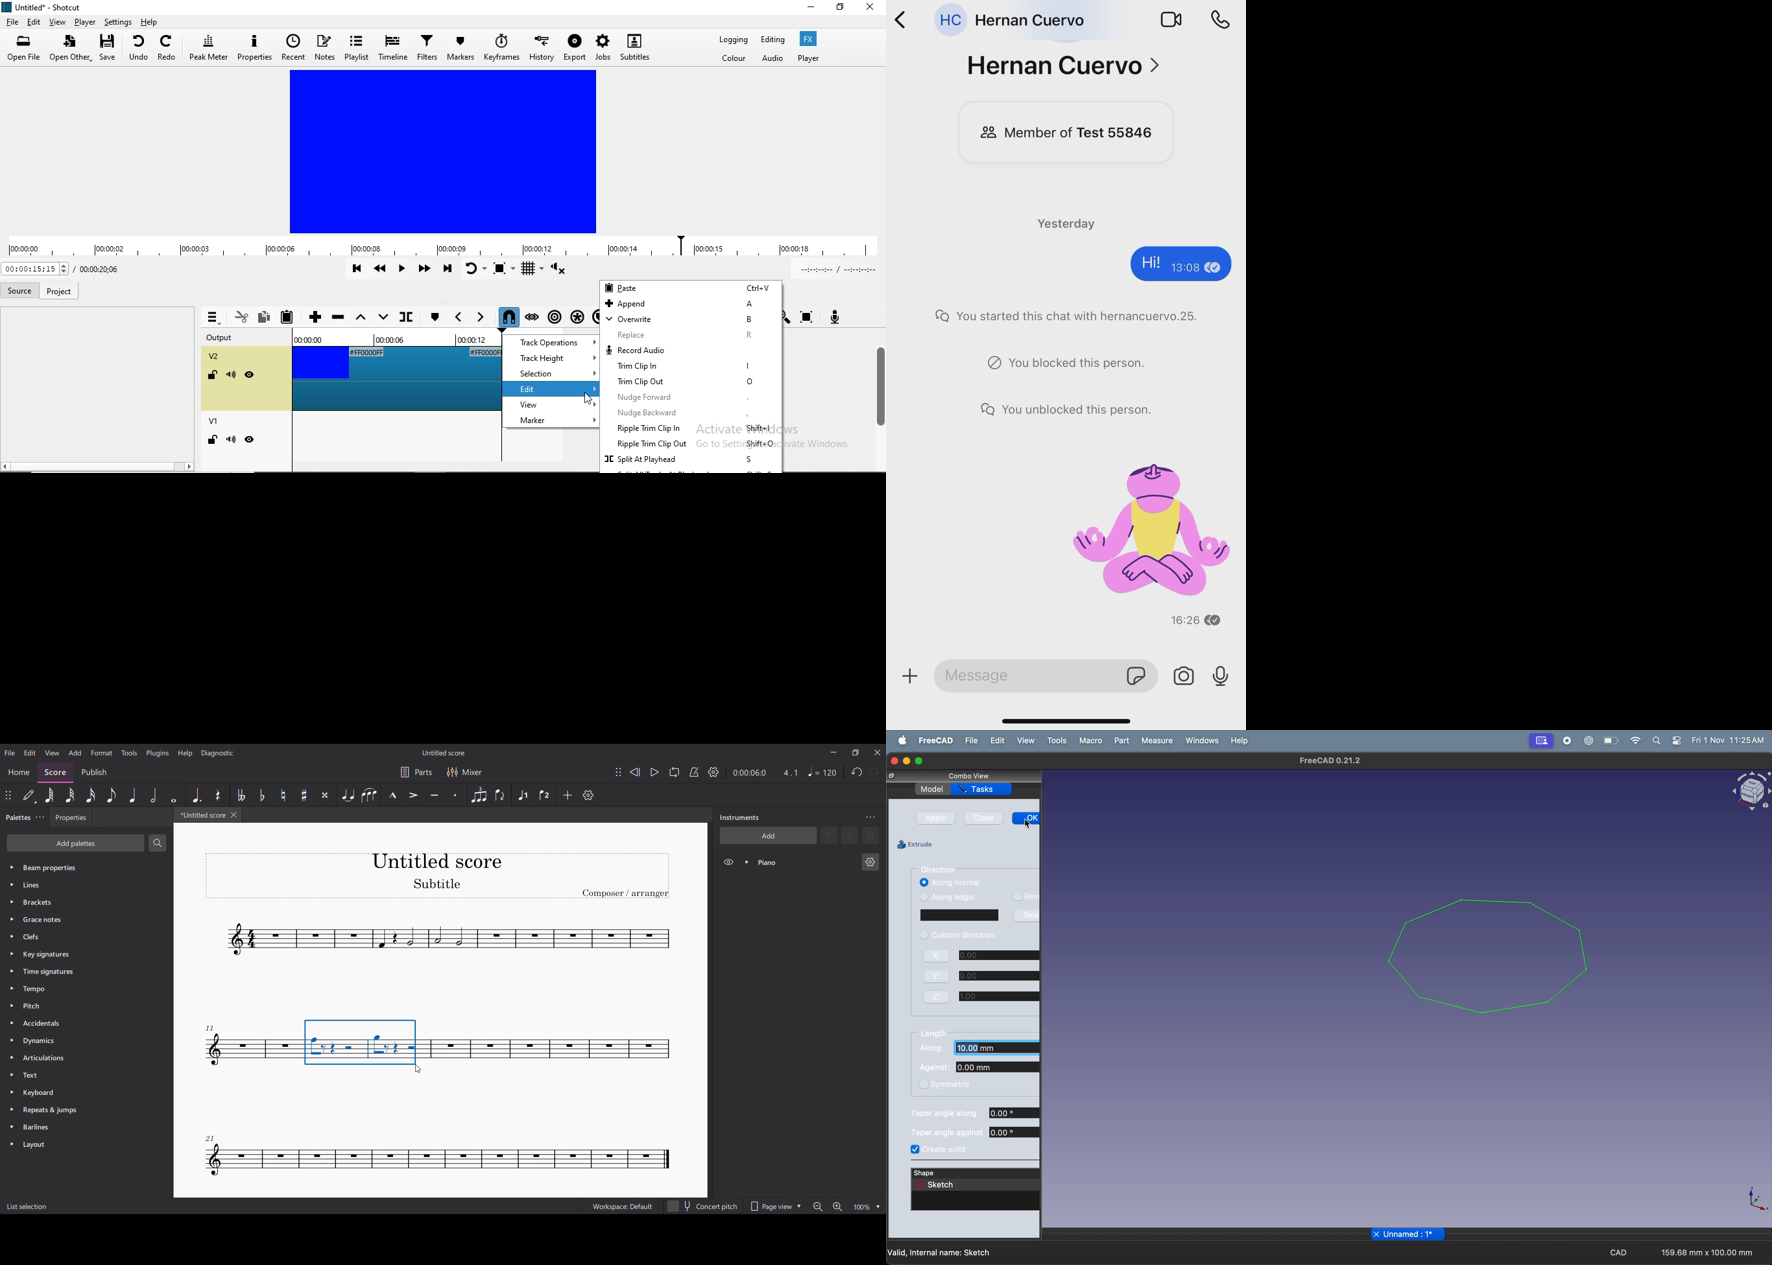 The width and height of the screenshot is (1792, 1288). Describe the element at coordinates (403, 272) in the screenshot. I see `Toggle play or pause` at that location.